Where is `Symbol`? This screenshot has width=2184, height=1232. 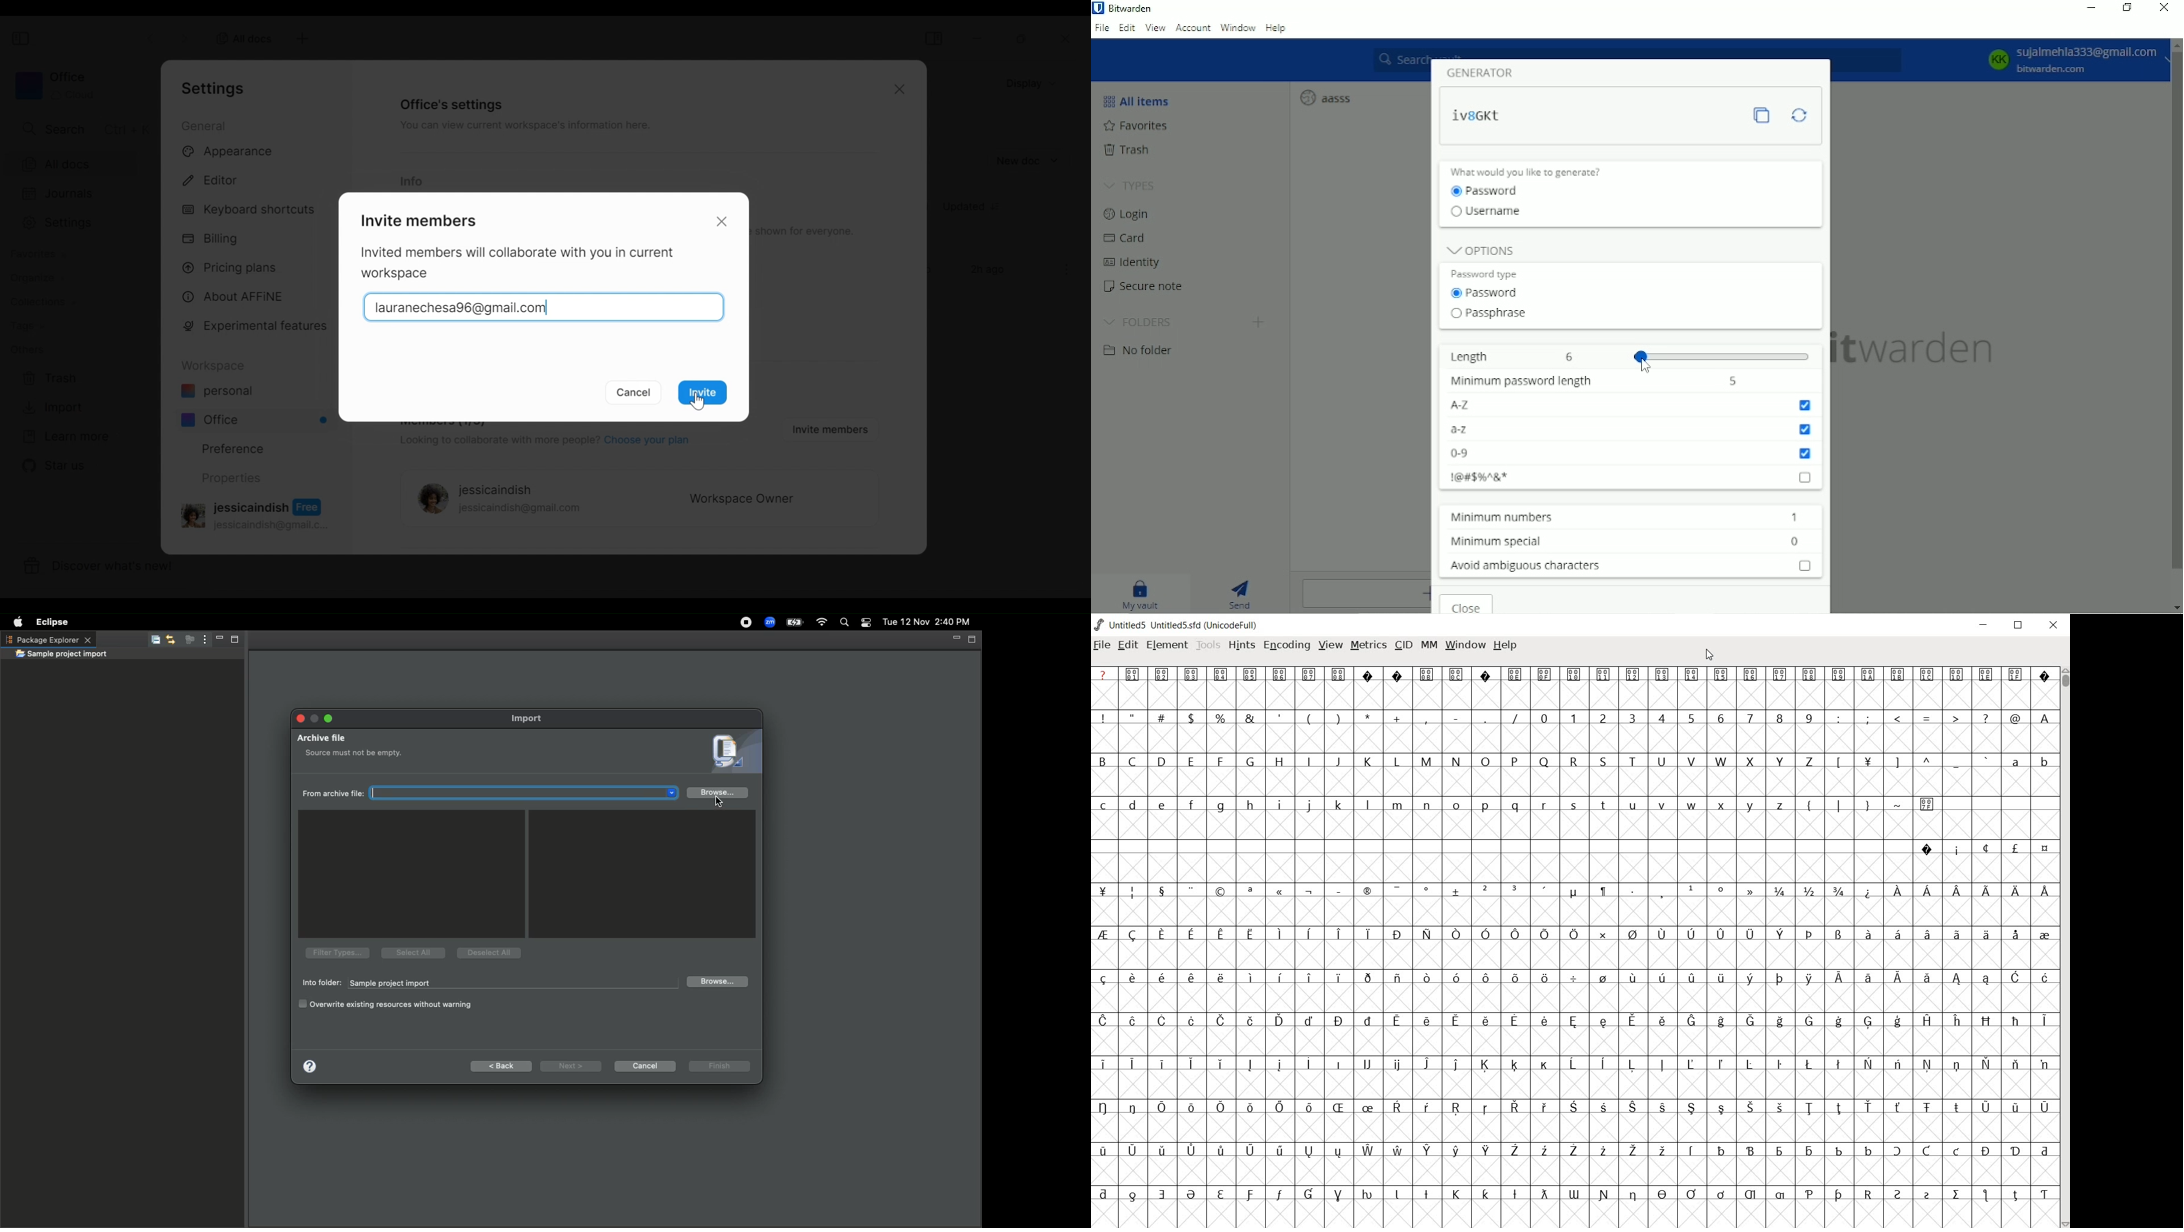 Symbol is located at coordinates (1221, 935).